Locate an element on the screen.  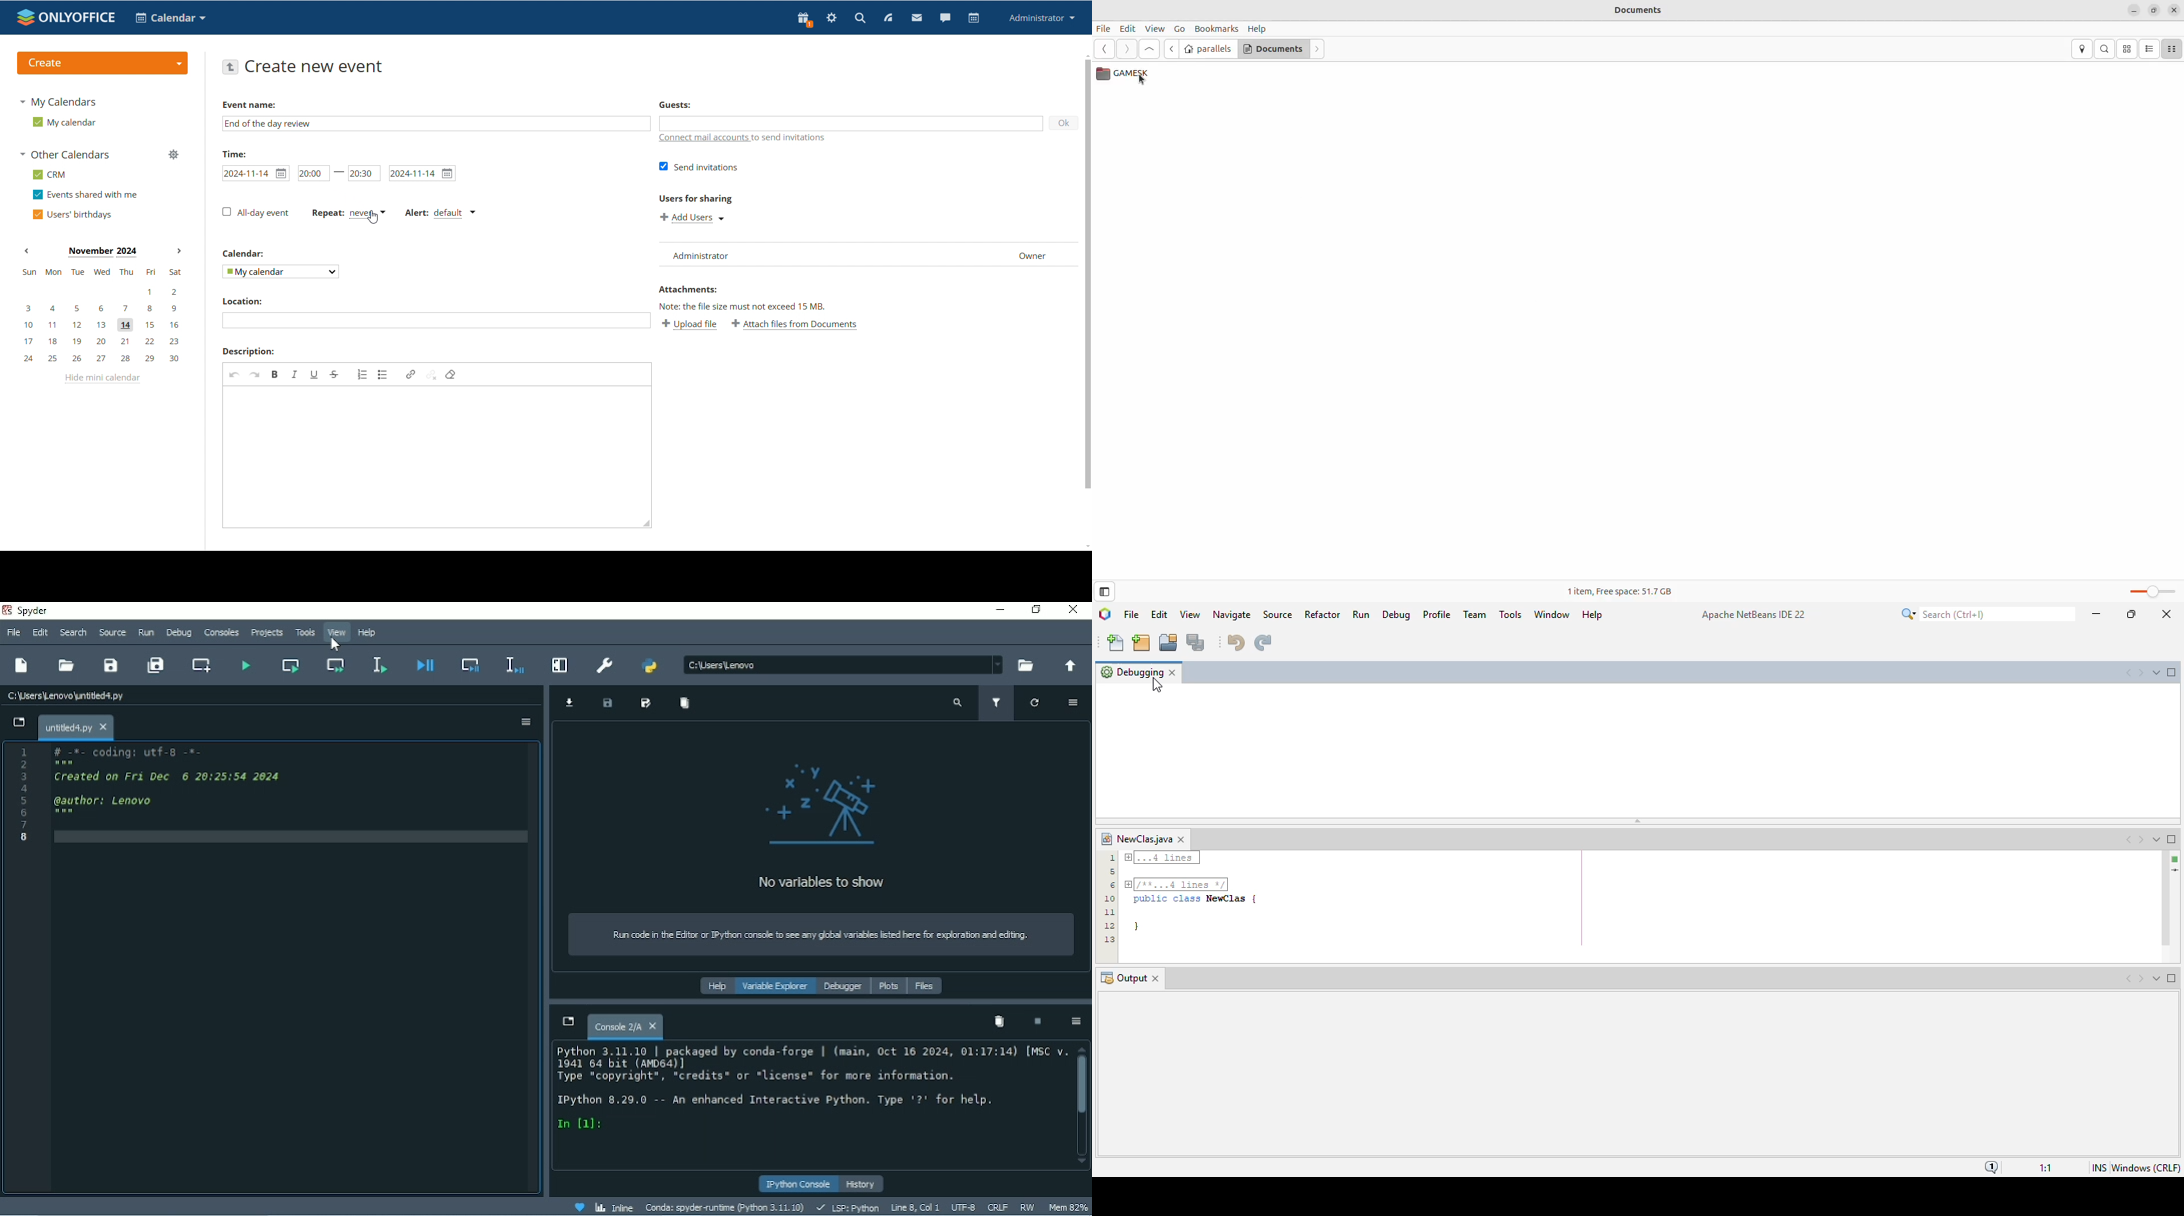
author is located at coordinates (103, 801).